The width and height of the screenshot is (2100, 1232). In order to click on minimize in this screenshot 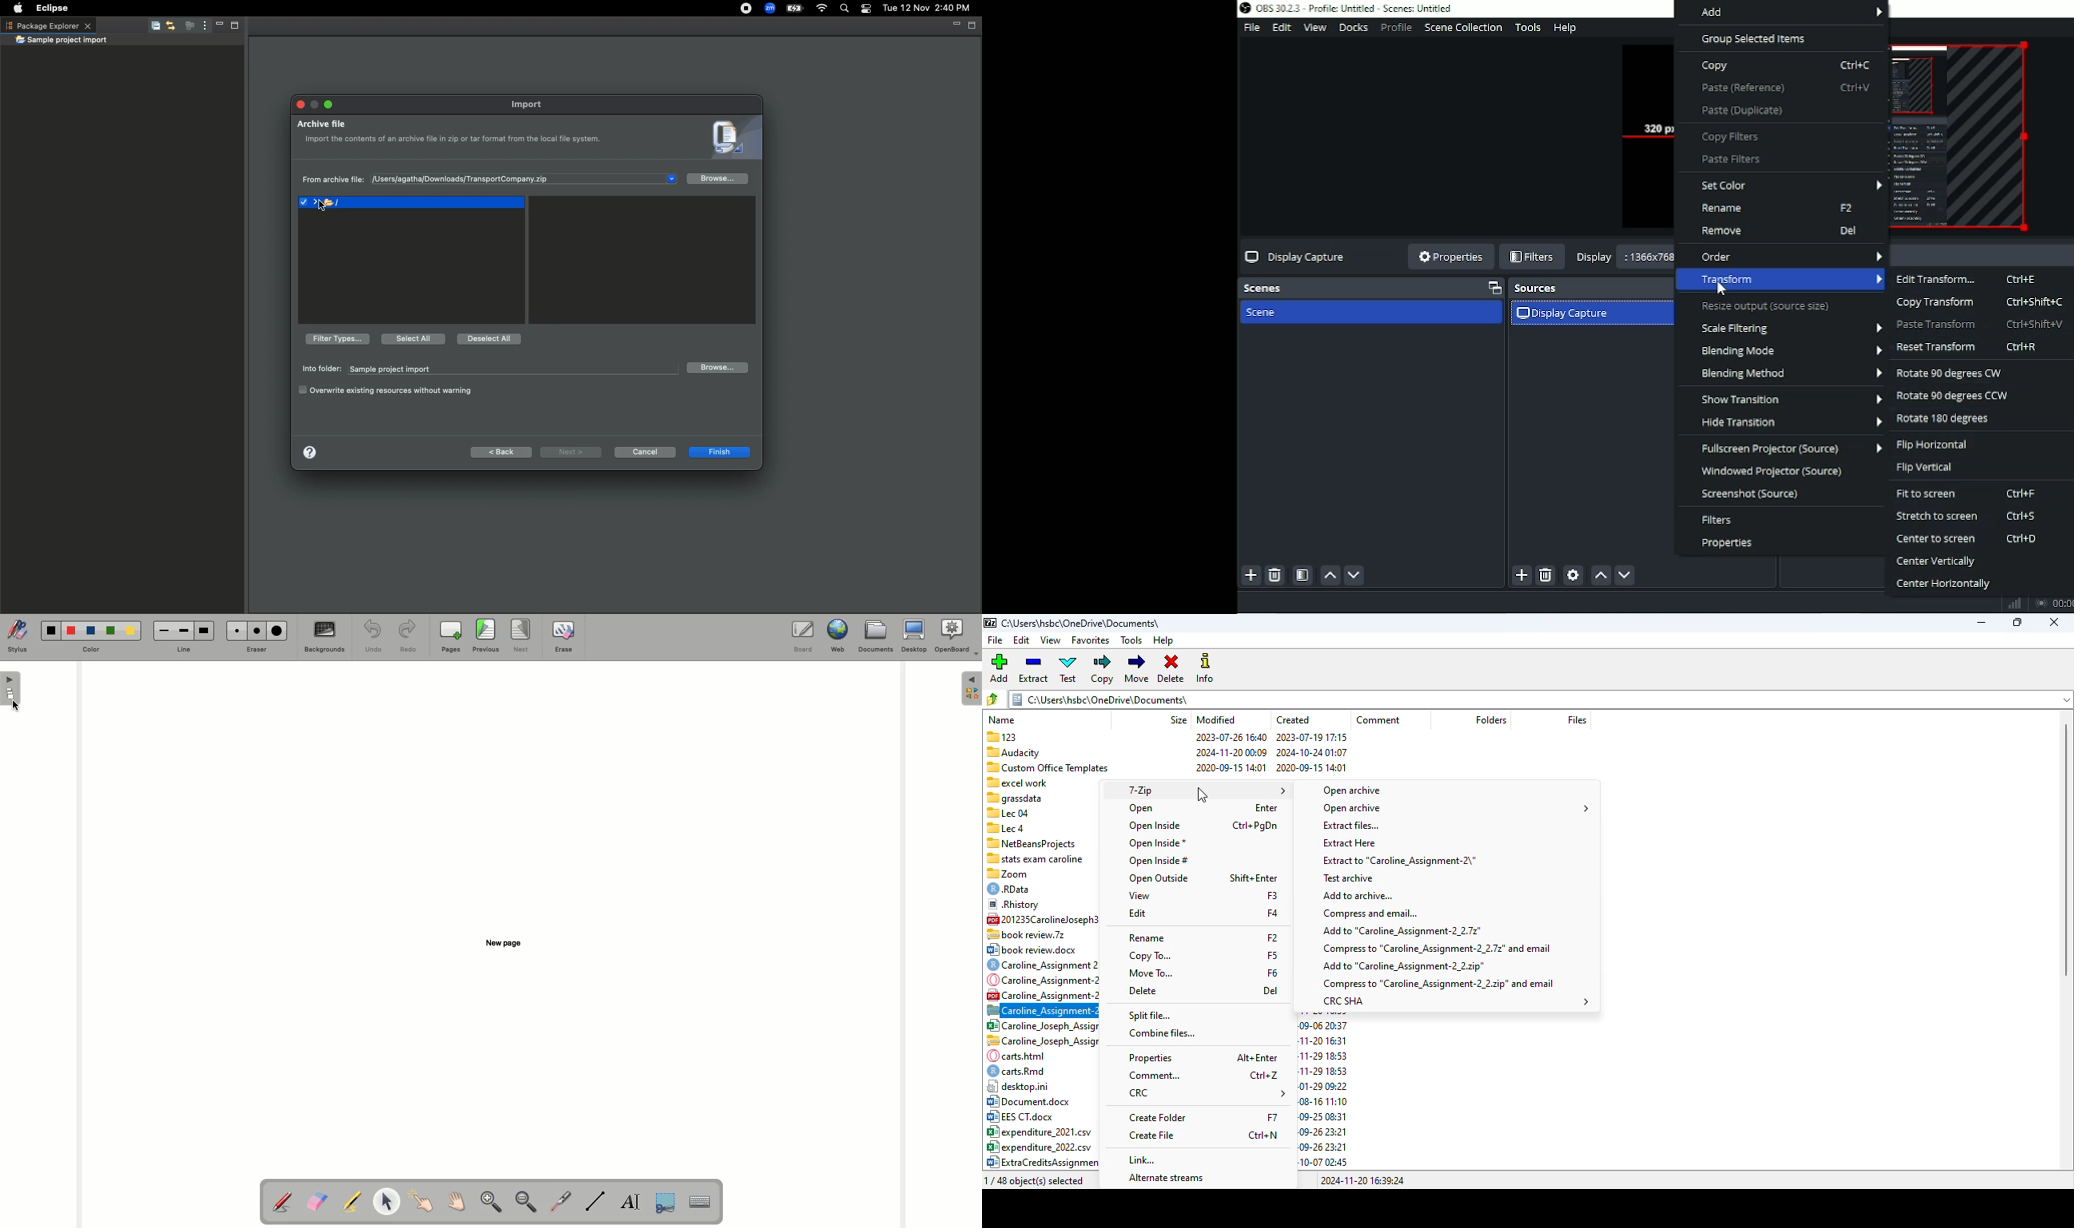, I will do `click(1982, 623)`.